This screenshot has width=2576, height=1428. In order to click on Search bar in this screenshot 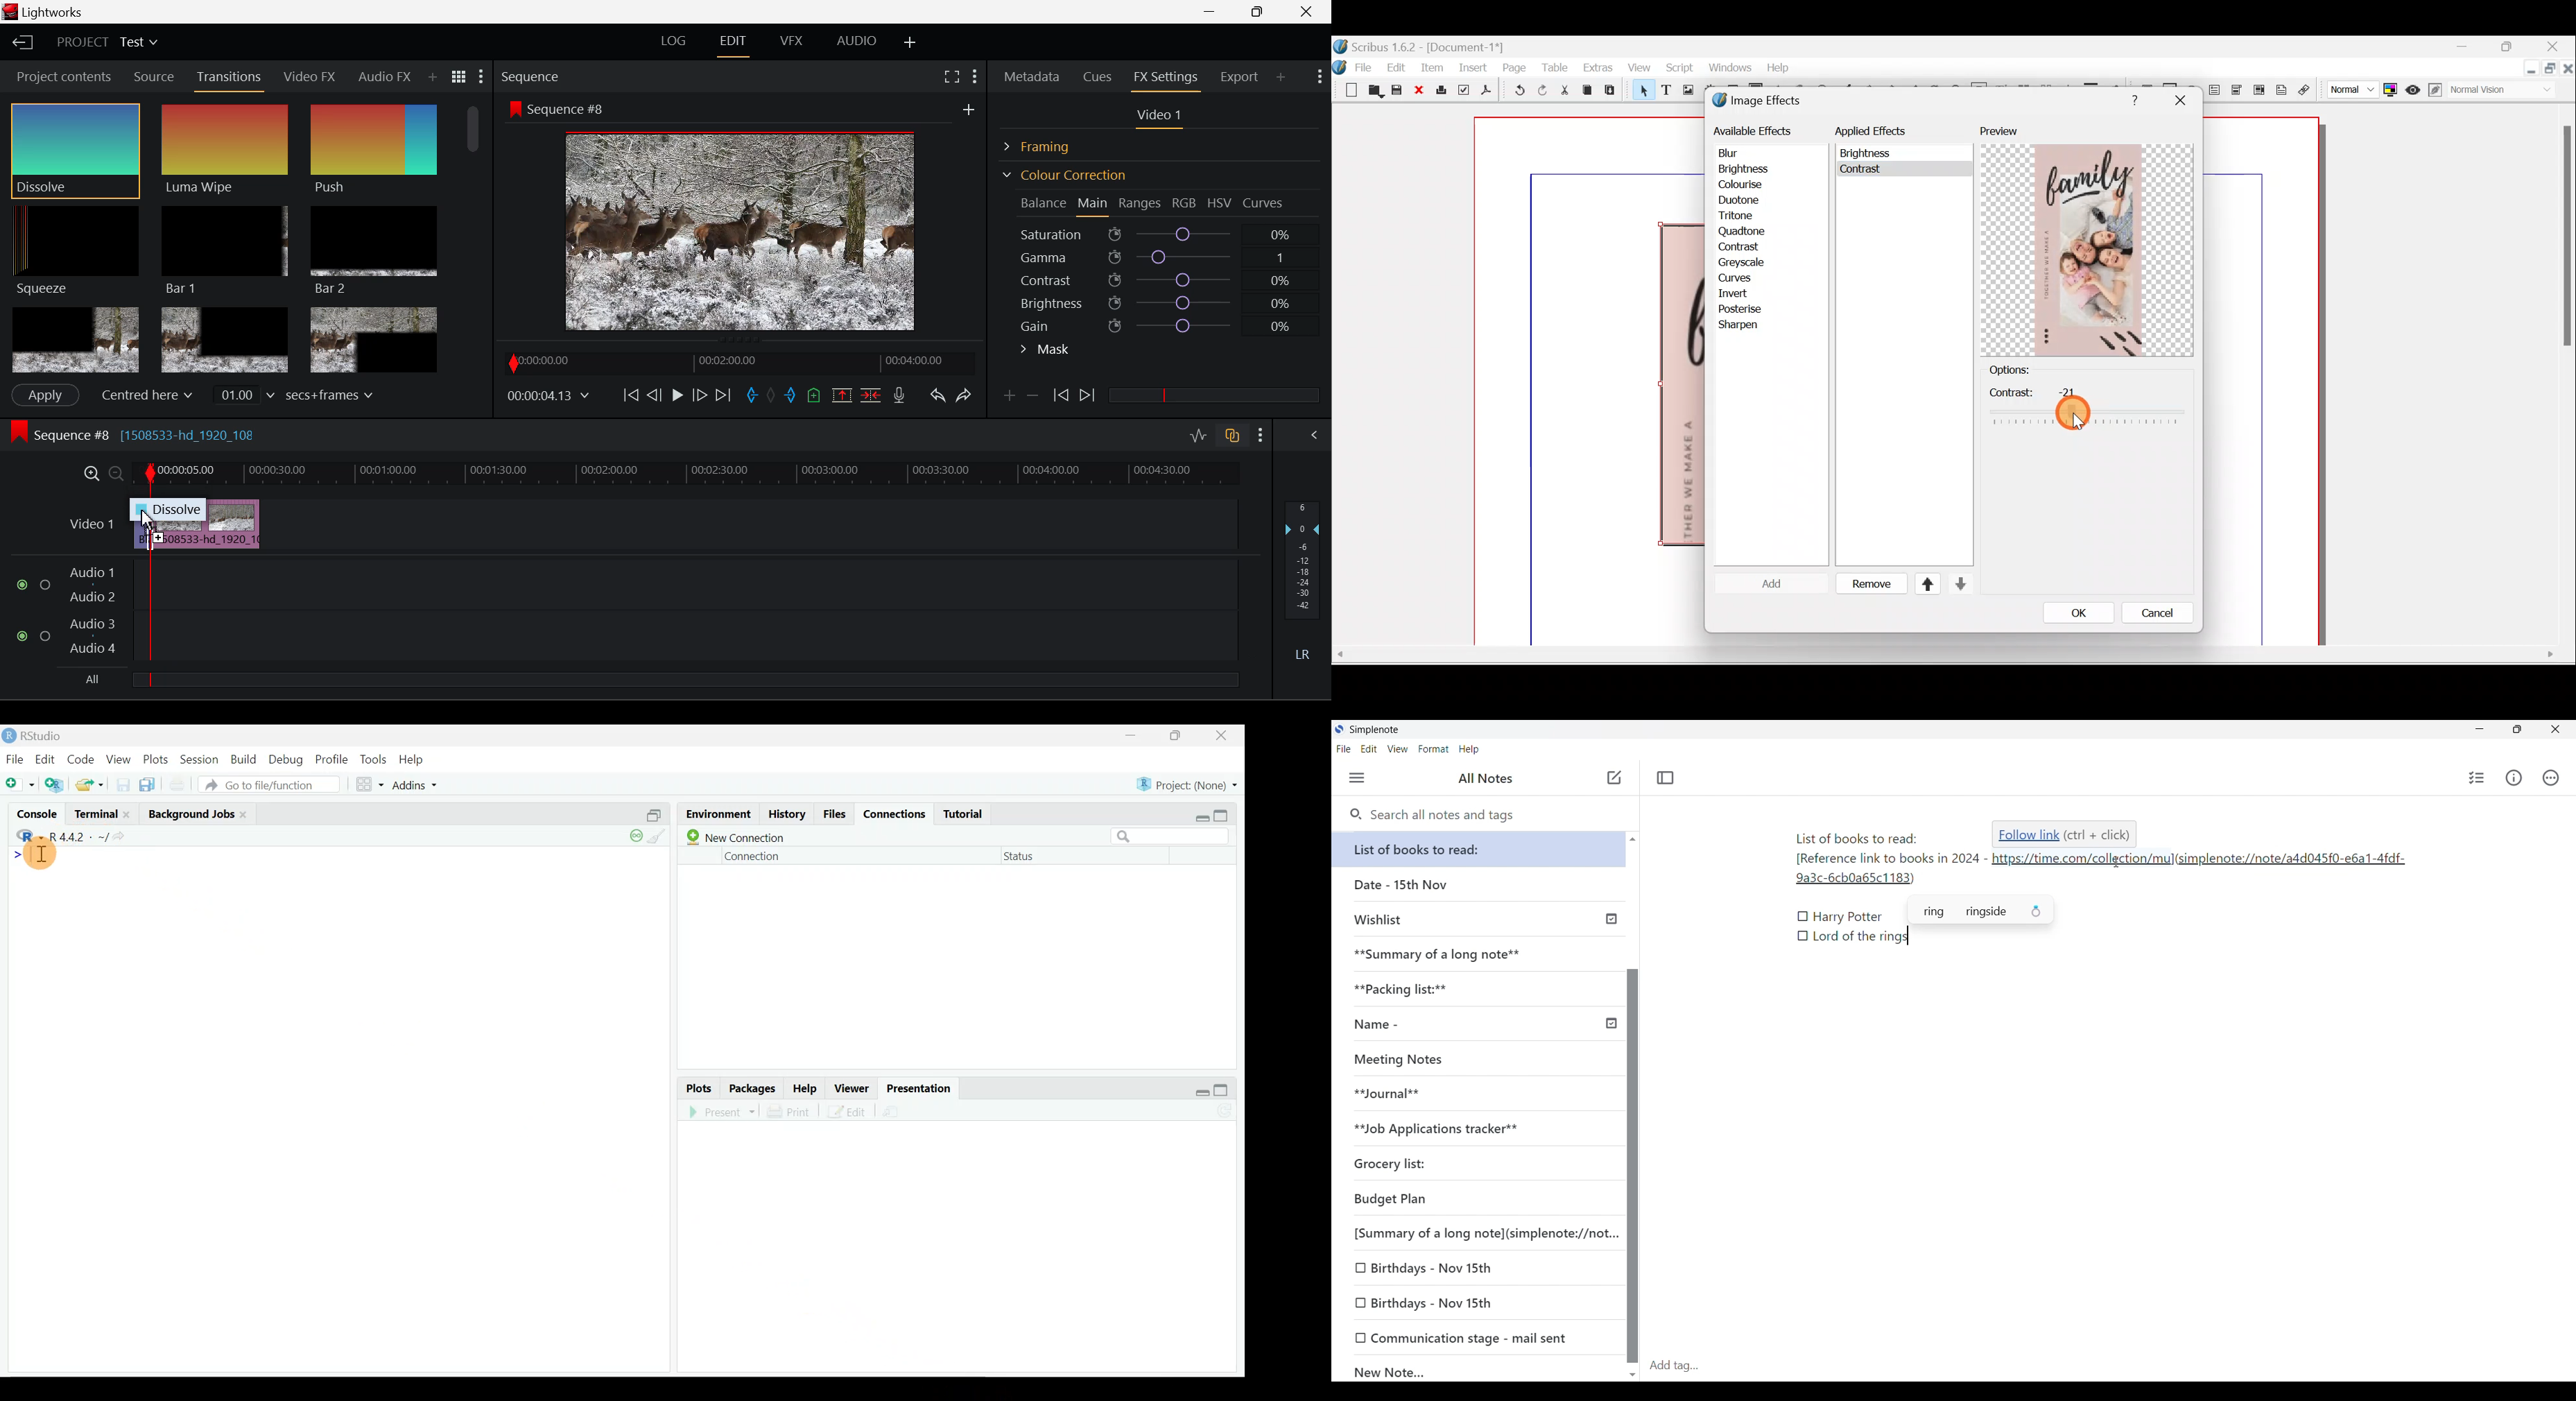, I will do `click(1172, 837)`.